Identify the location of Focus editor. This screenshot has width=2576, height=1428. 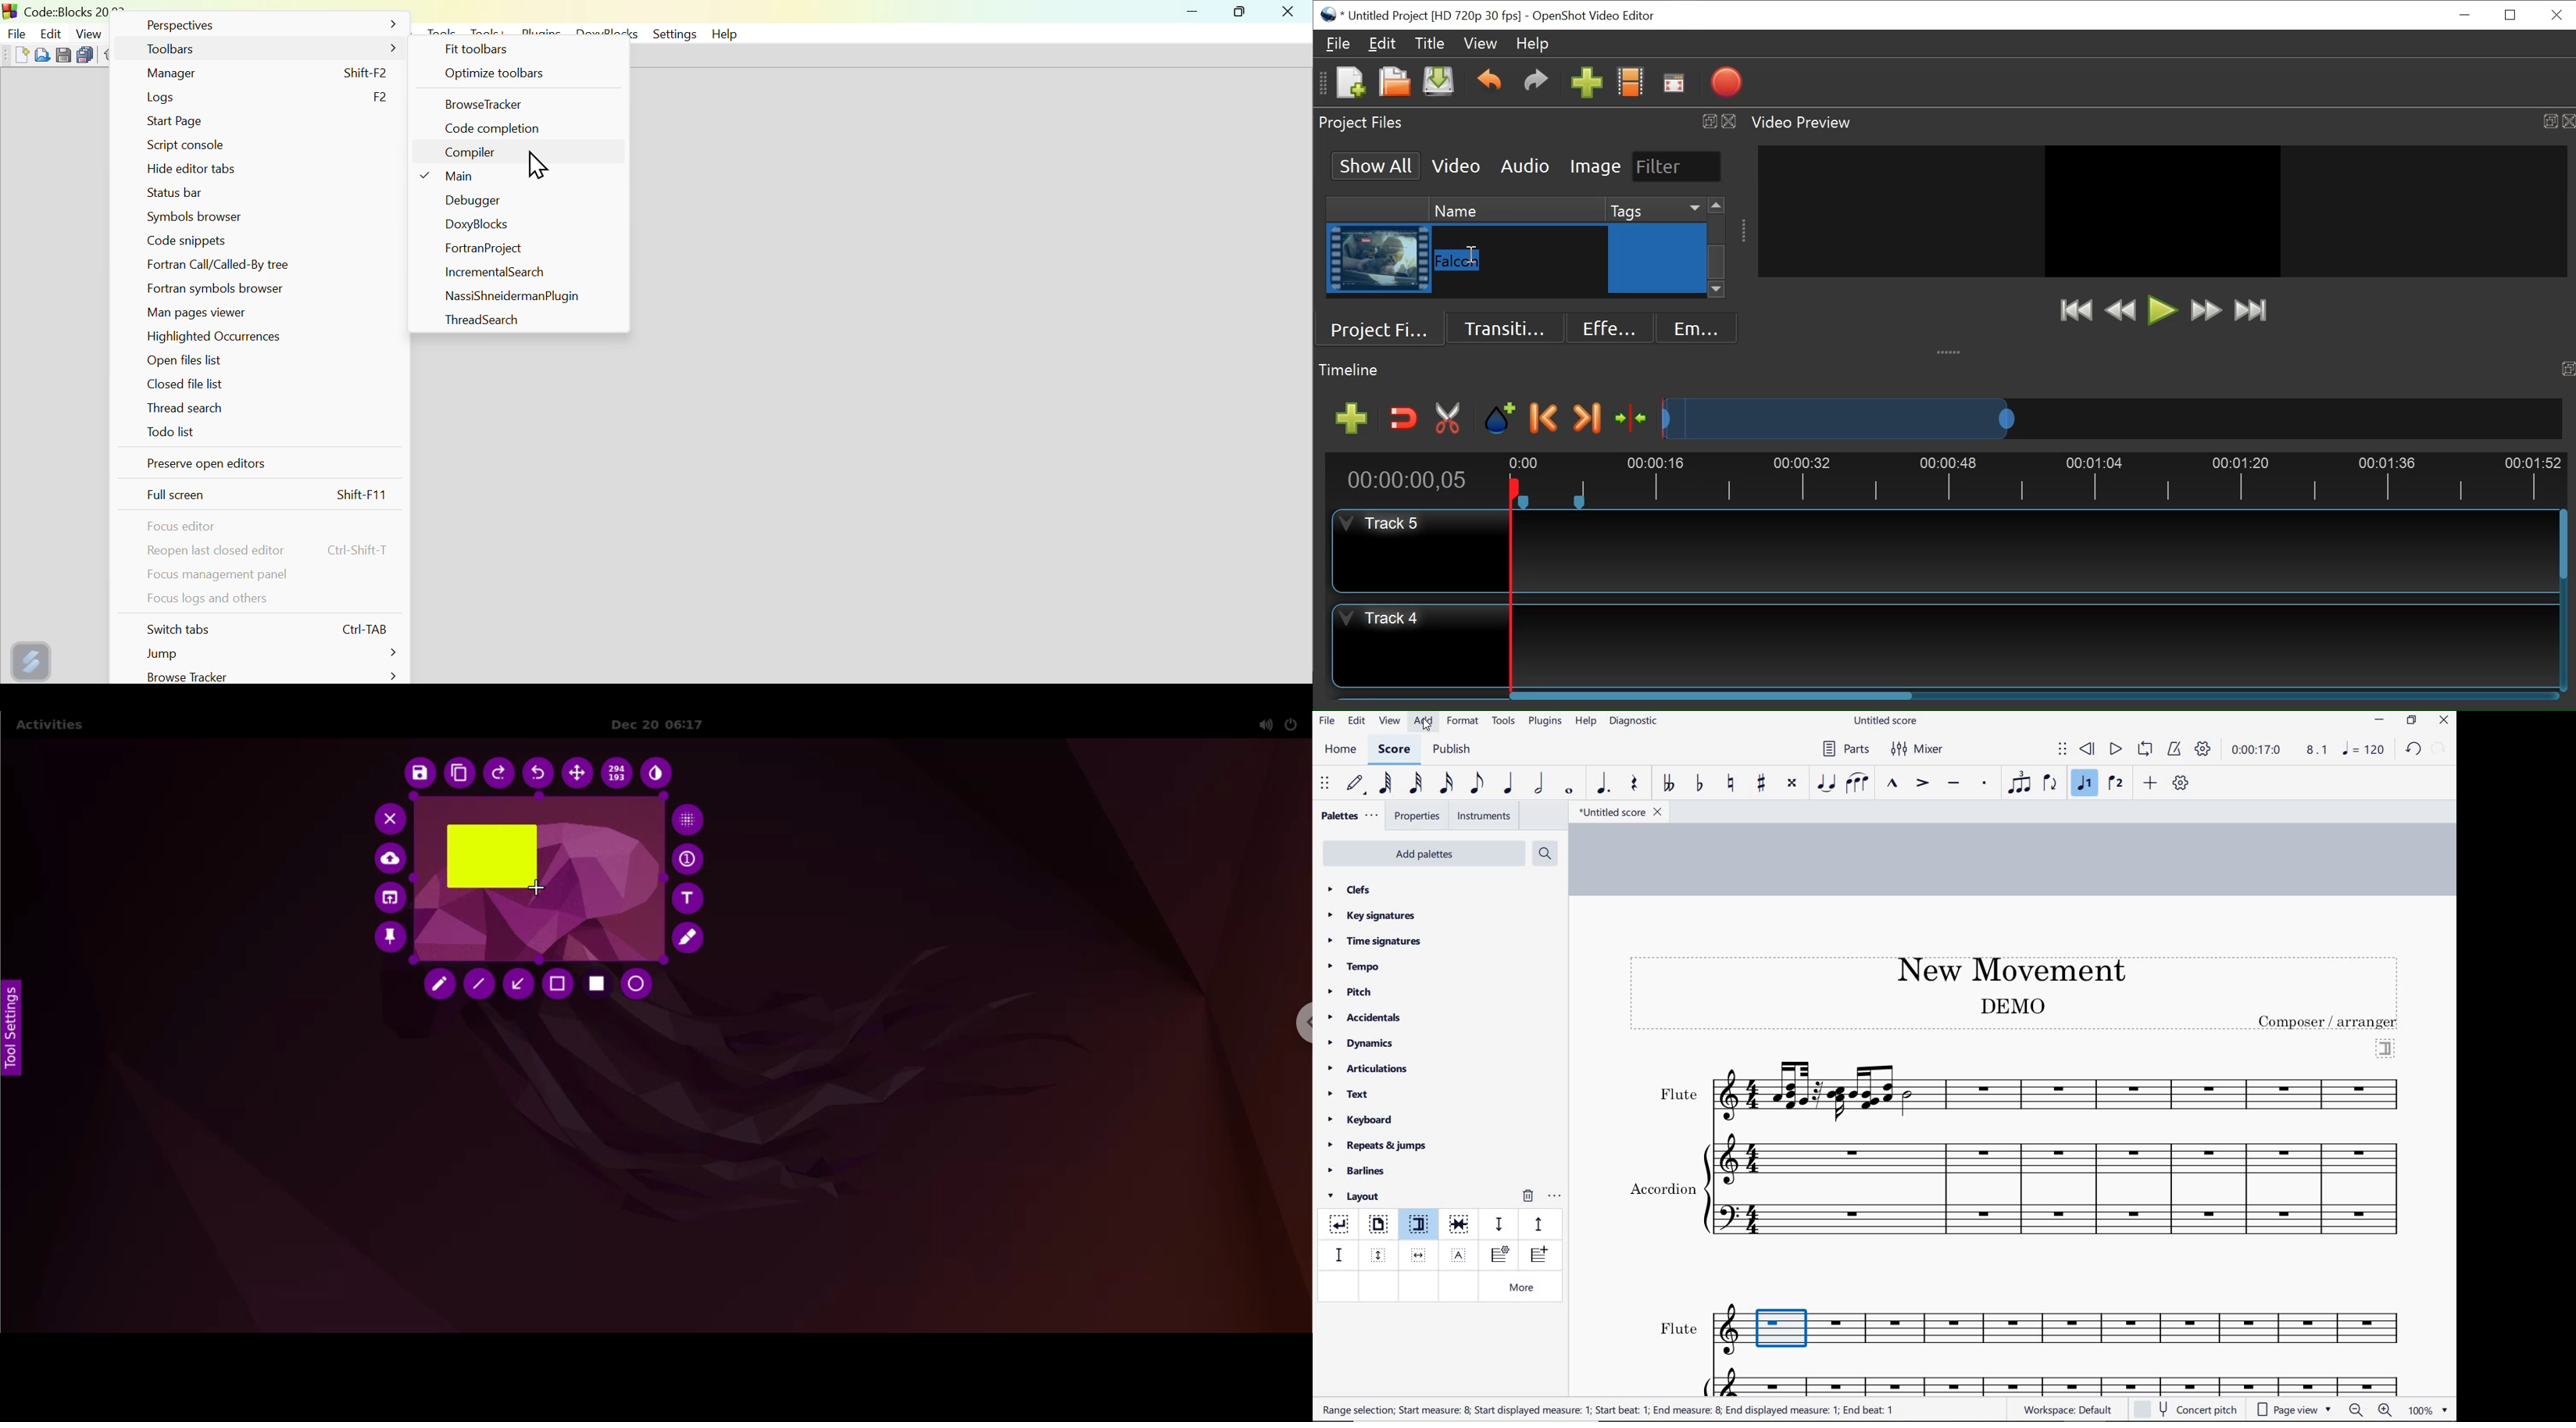
(185, 526).